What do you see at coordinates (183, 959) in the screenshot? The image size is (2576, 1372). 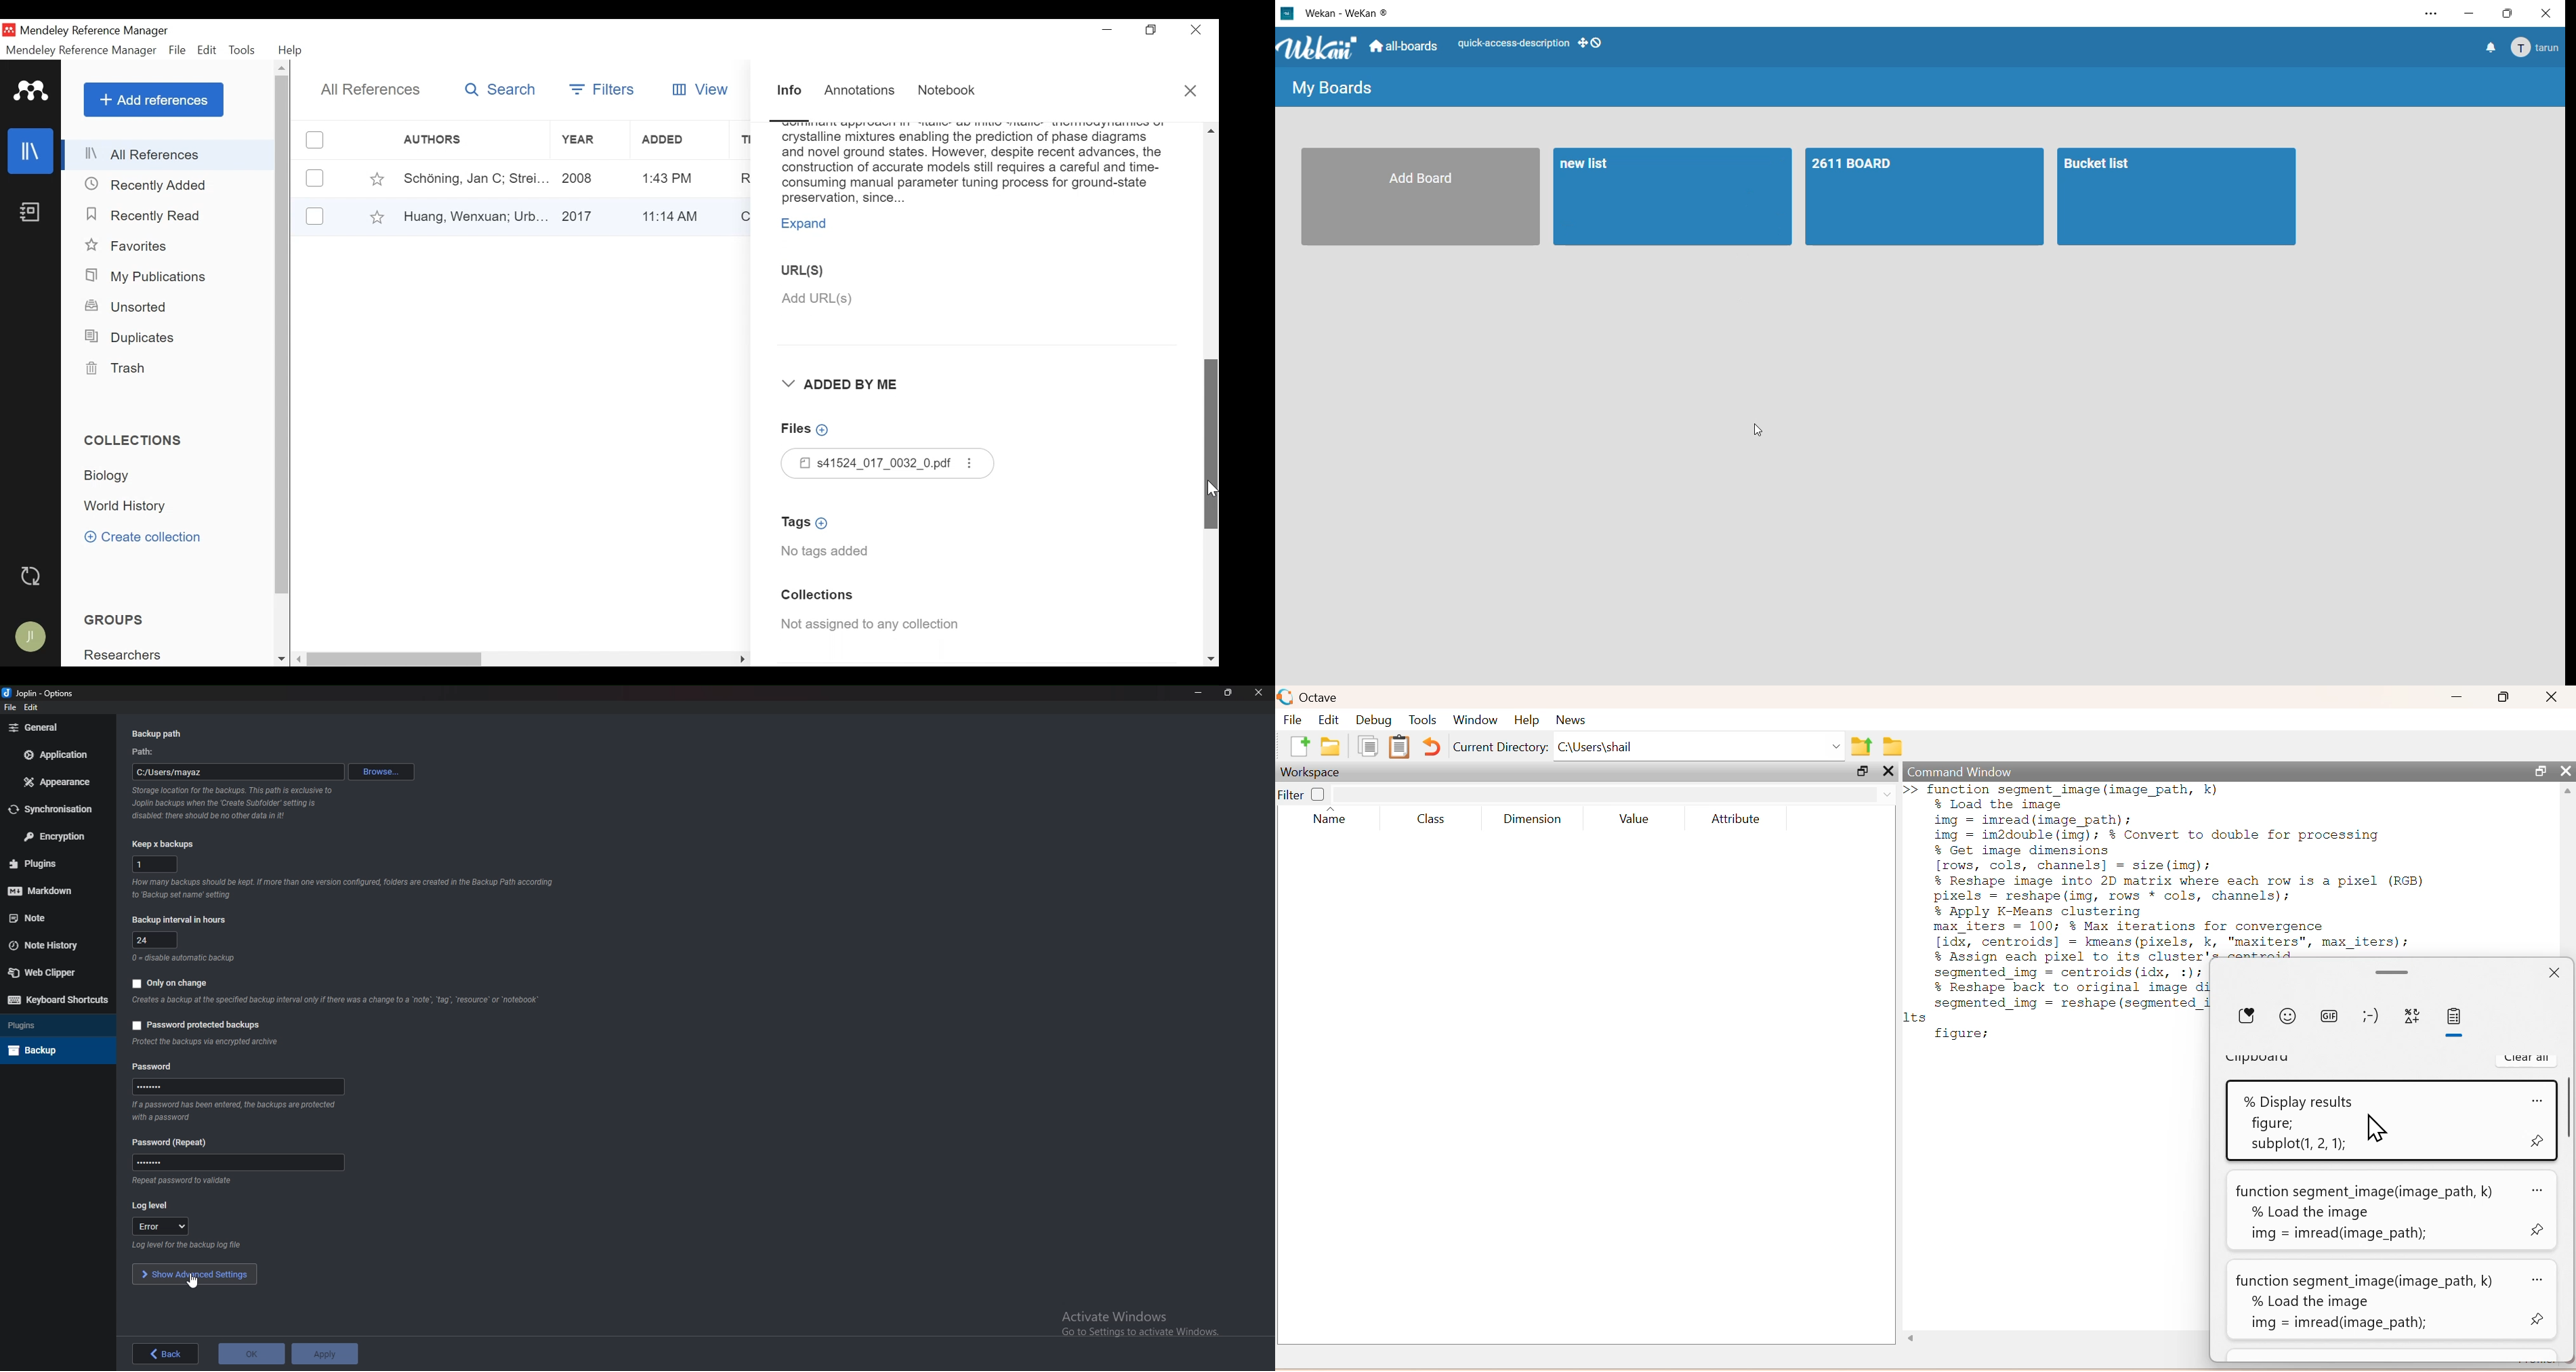 I see `info` at bounding box center [183, 959].